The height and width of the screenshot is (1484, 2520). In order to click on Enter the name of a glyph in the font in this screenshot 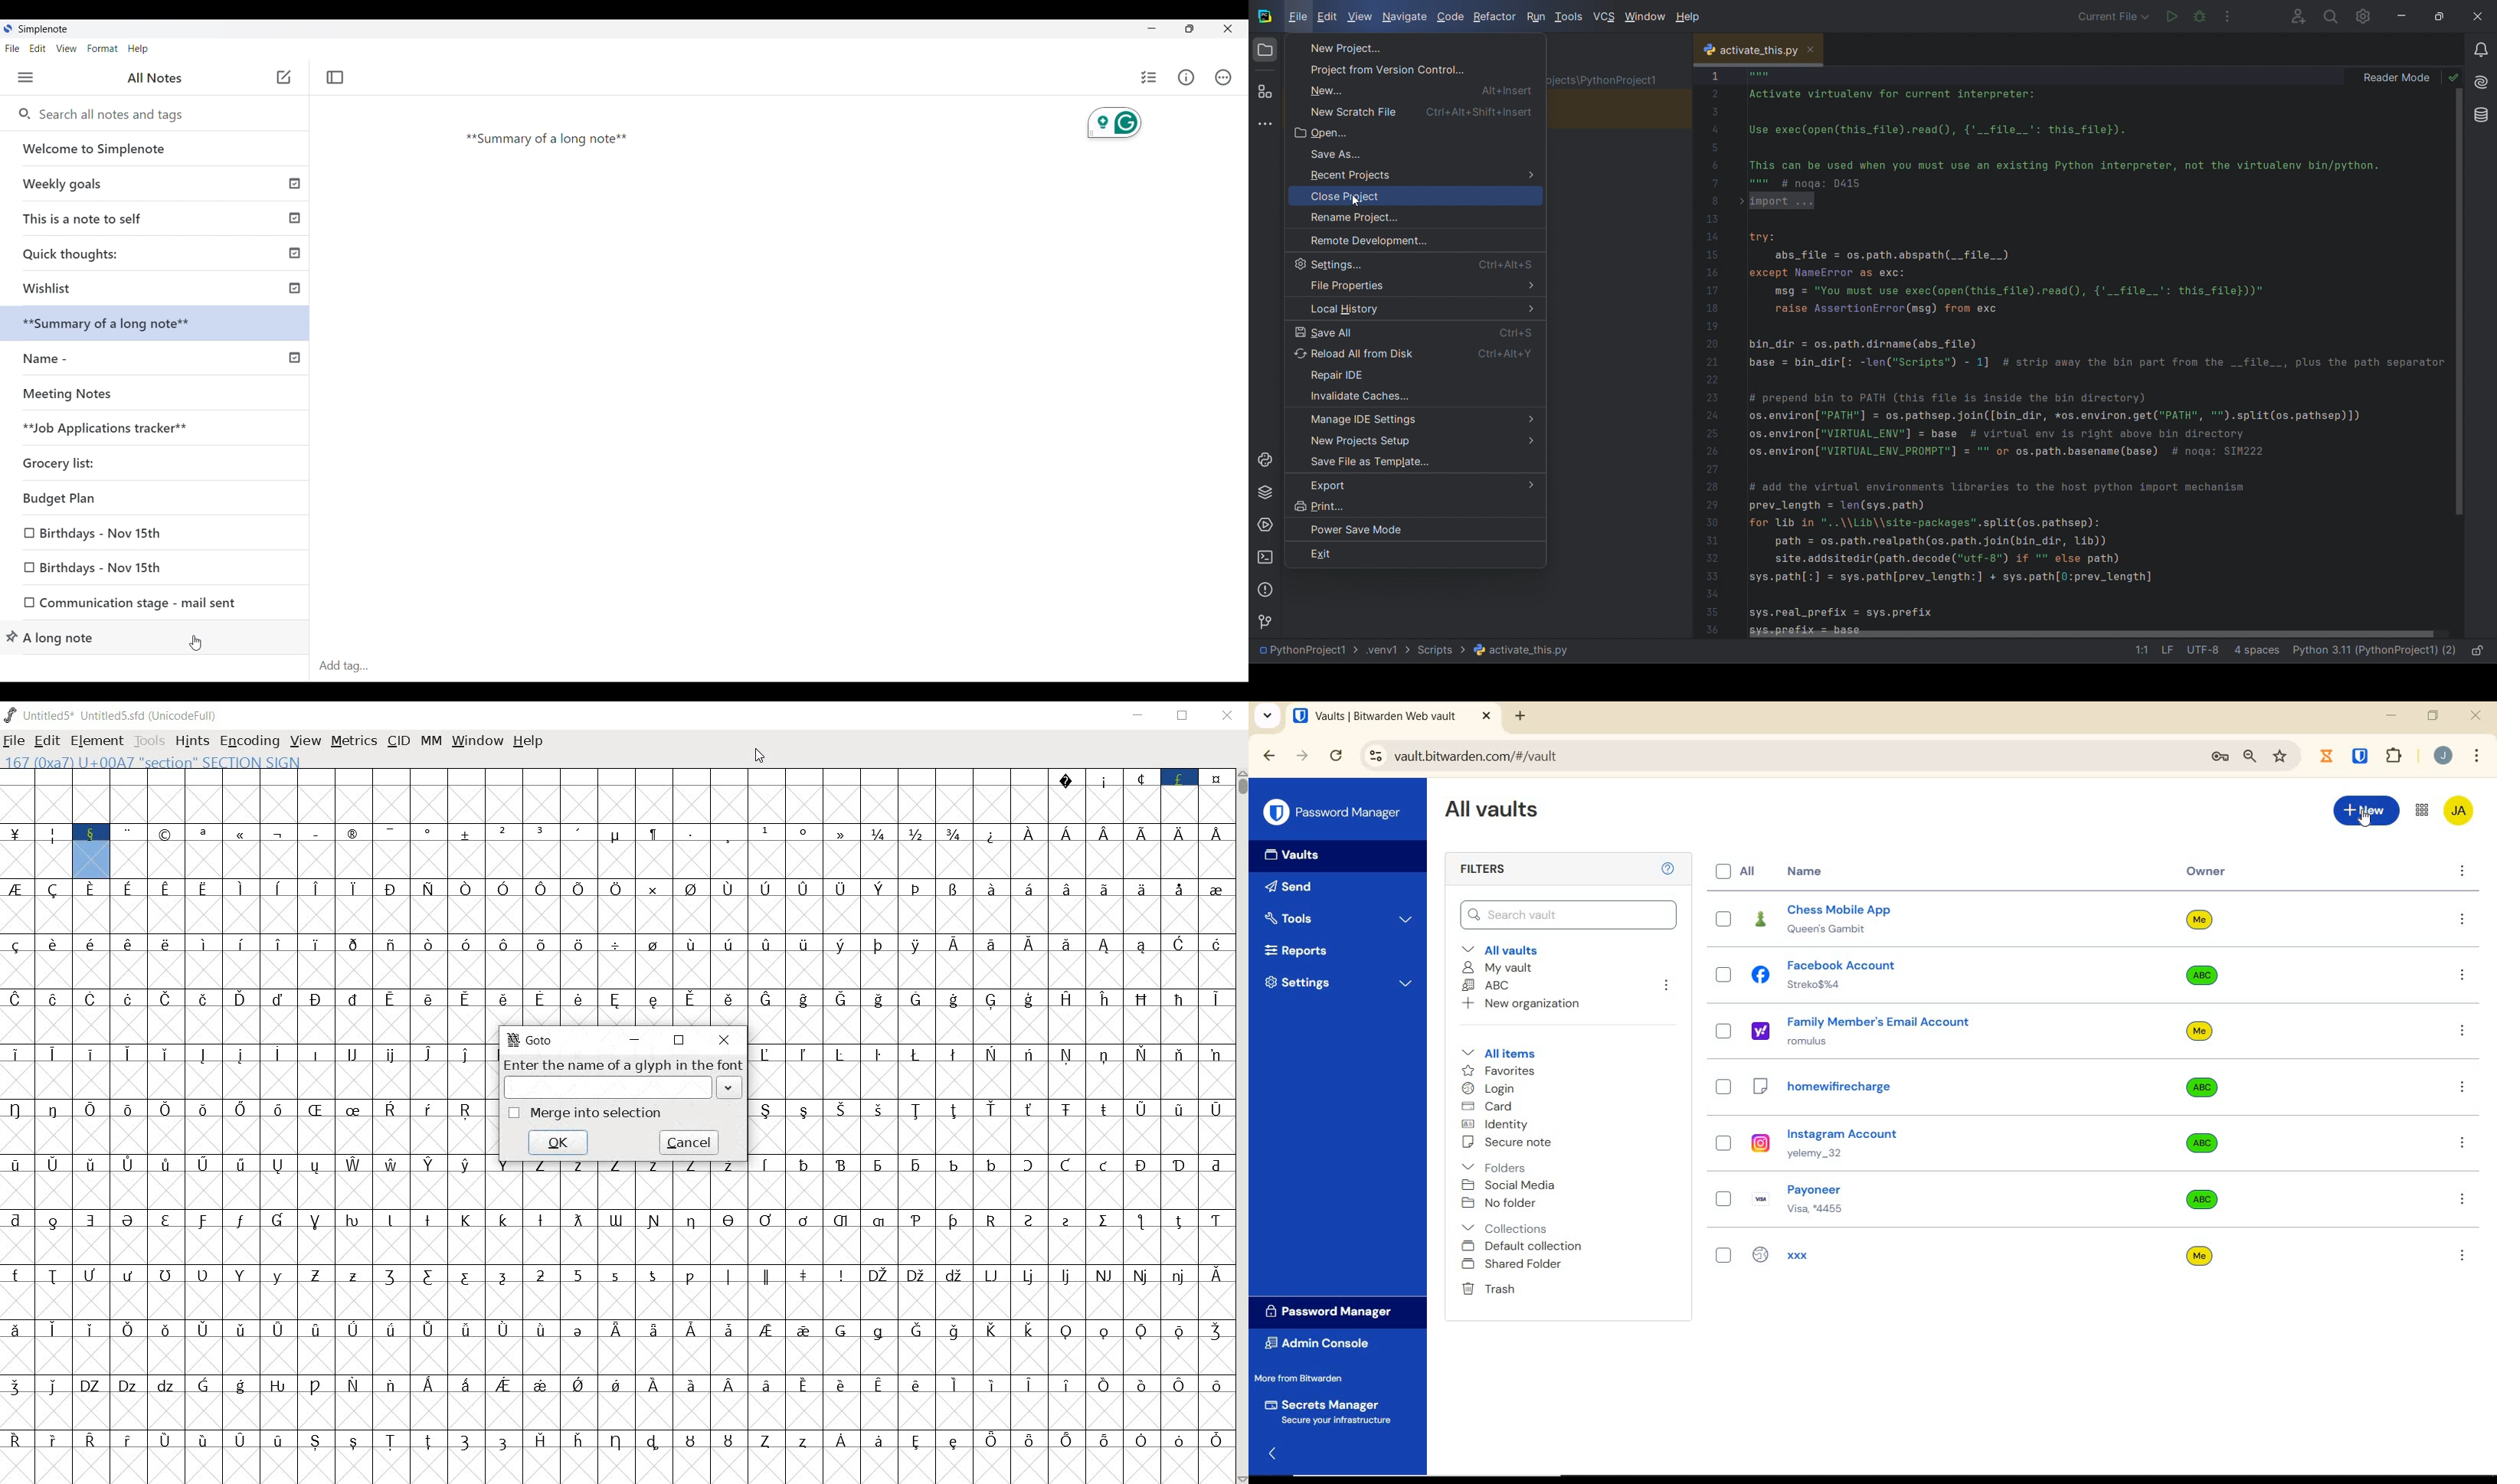, I will do `click(623, 1078)`.